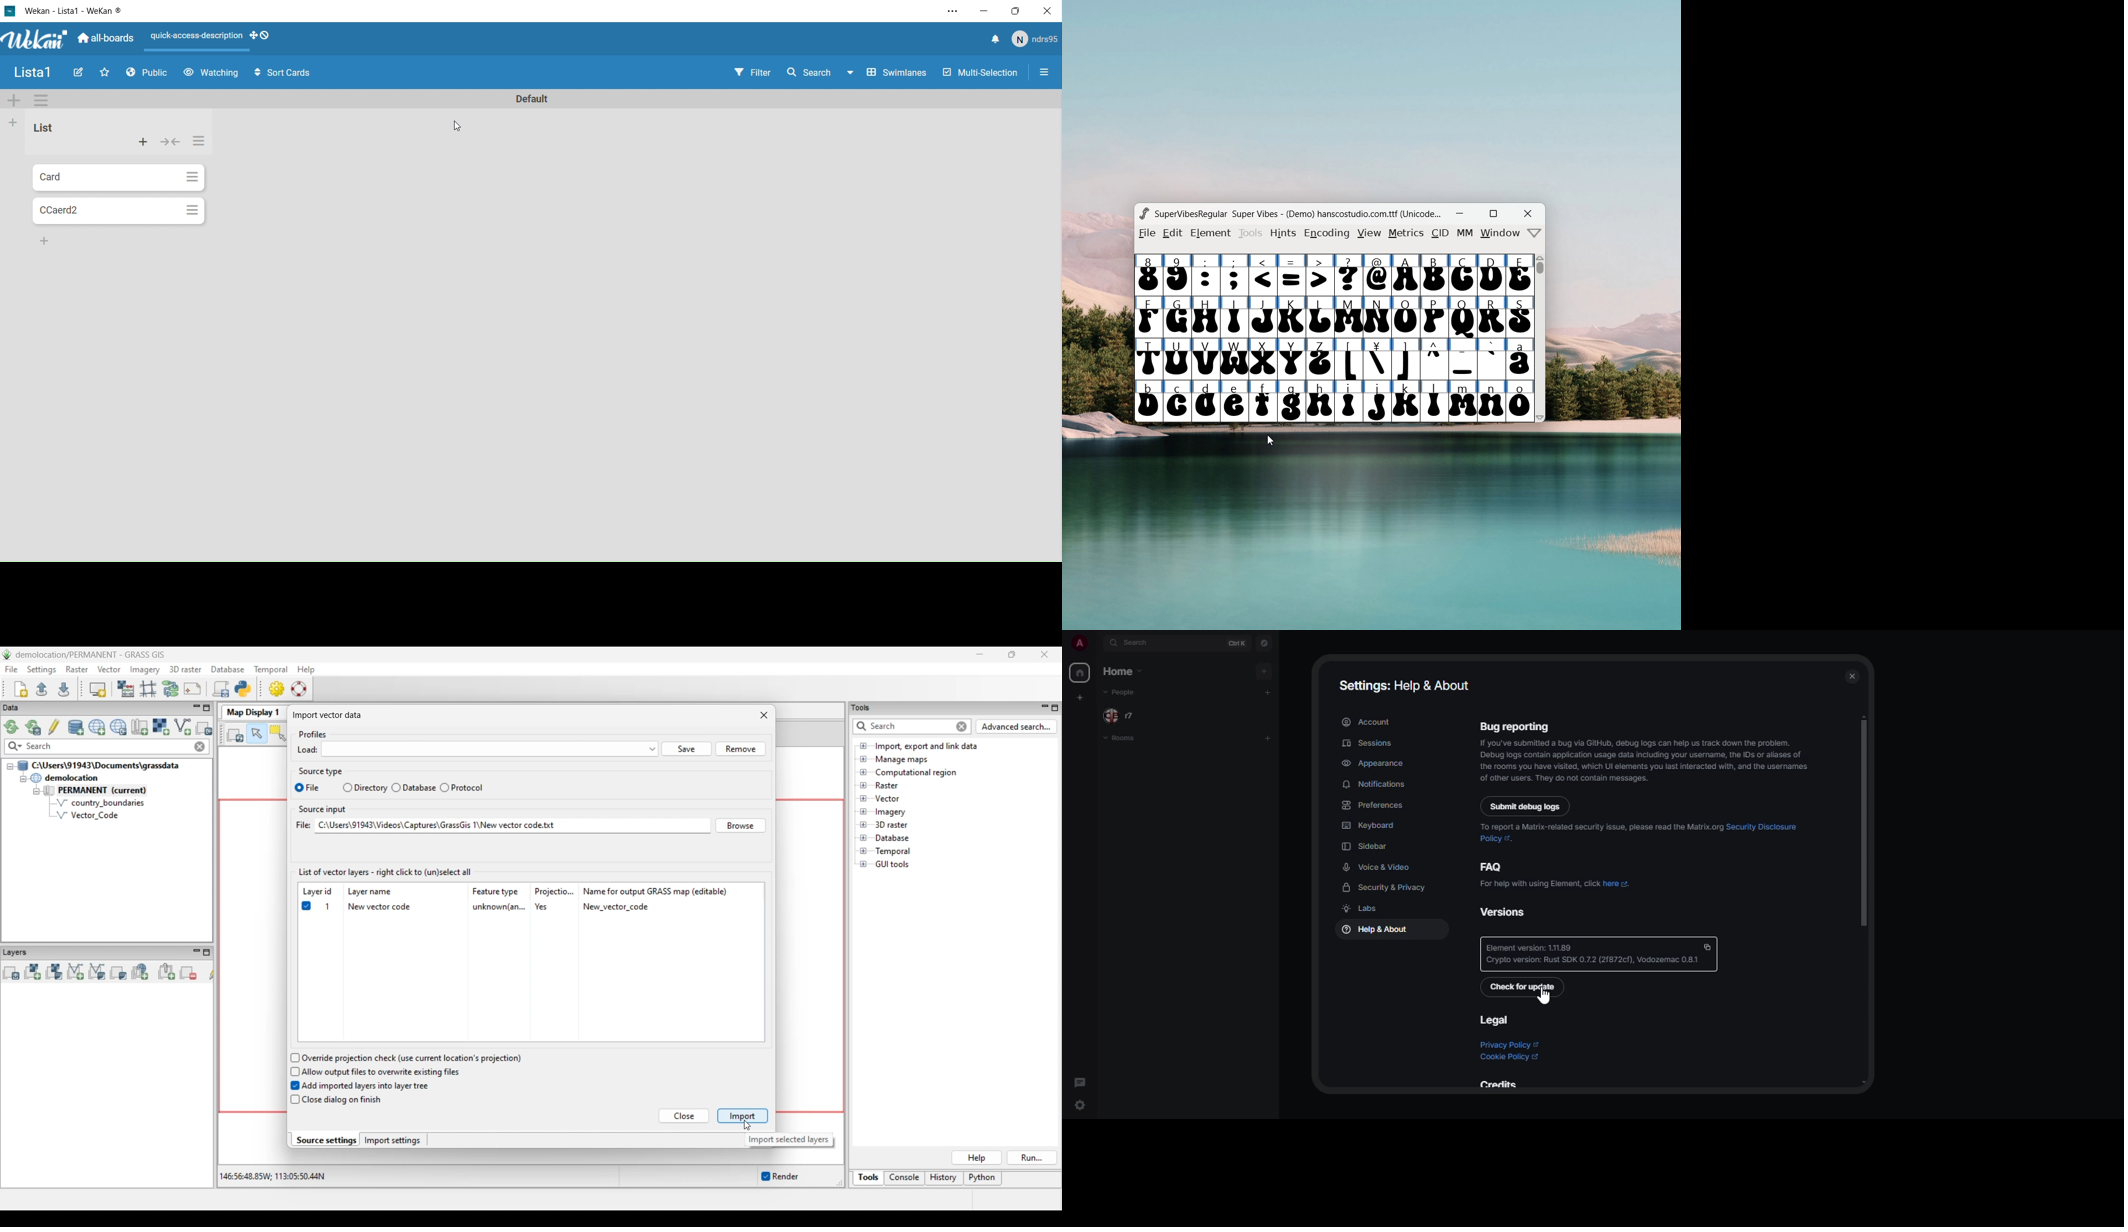 This screenshot has height=1232, width=2128. I want to click on Filter, so click(753, 71).